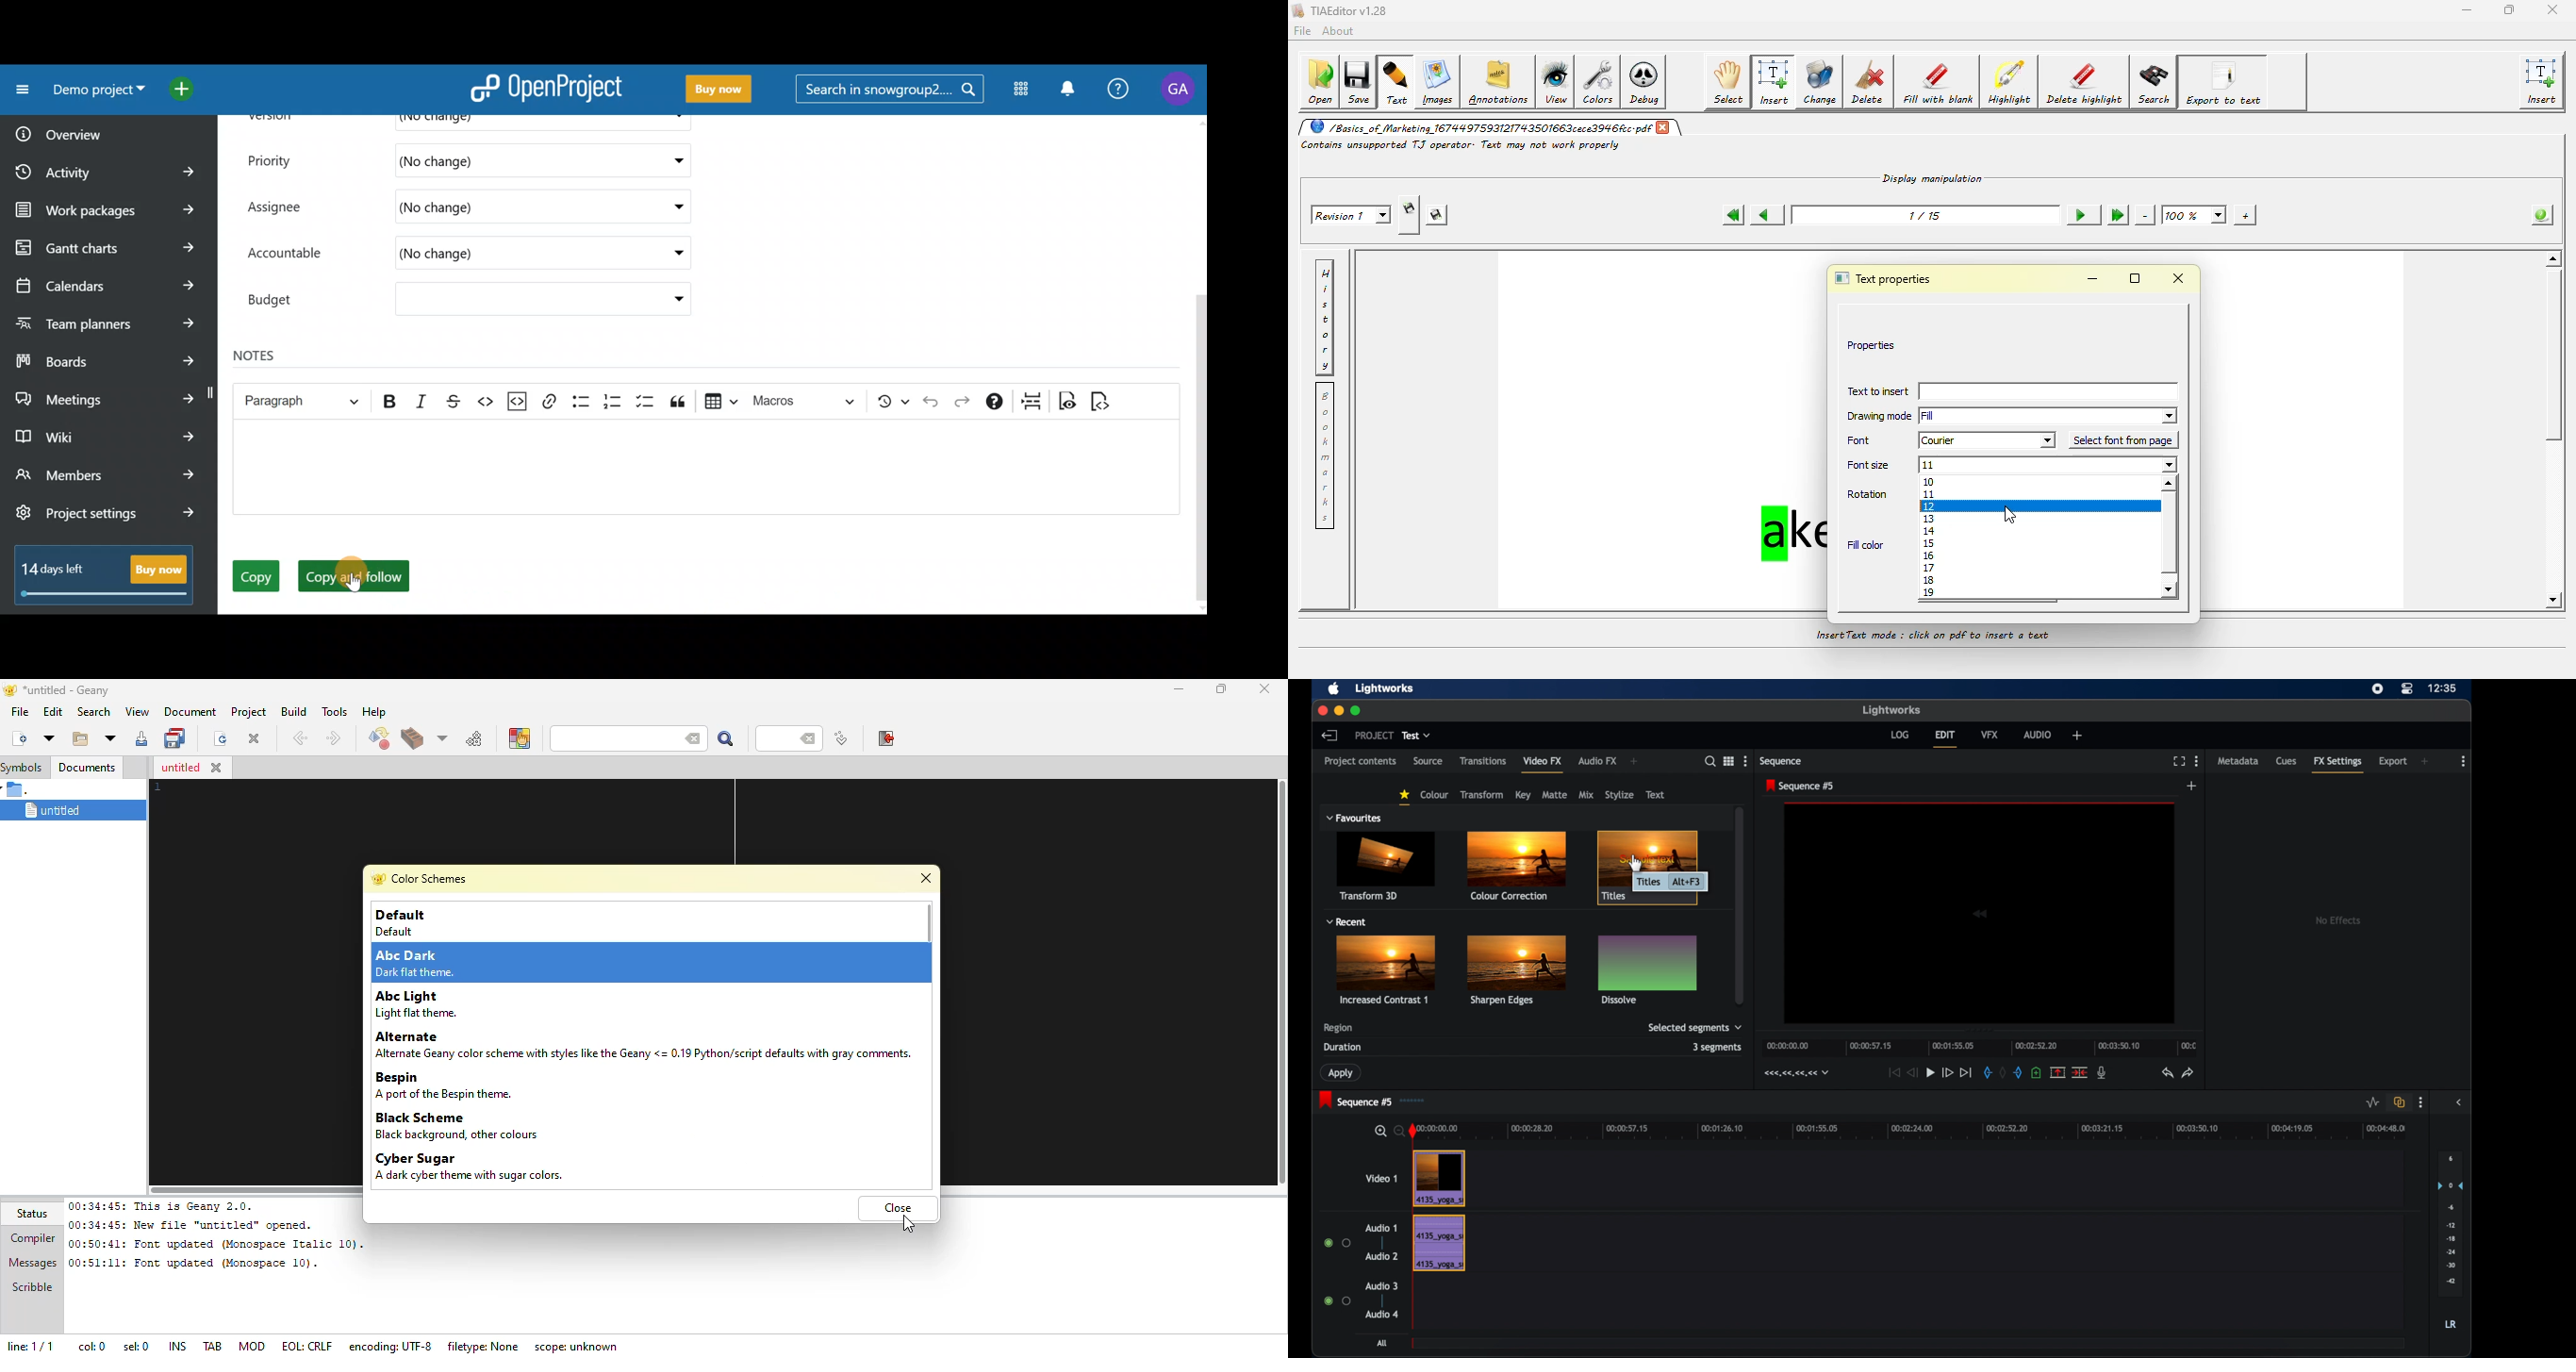  What do you see at coordinates (484, 1344) in the screenshot?
I see `filetype: none` at bounding box center [484, 1344].